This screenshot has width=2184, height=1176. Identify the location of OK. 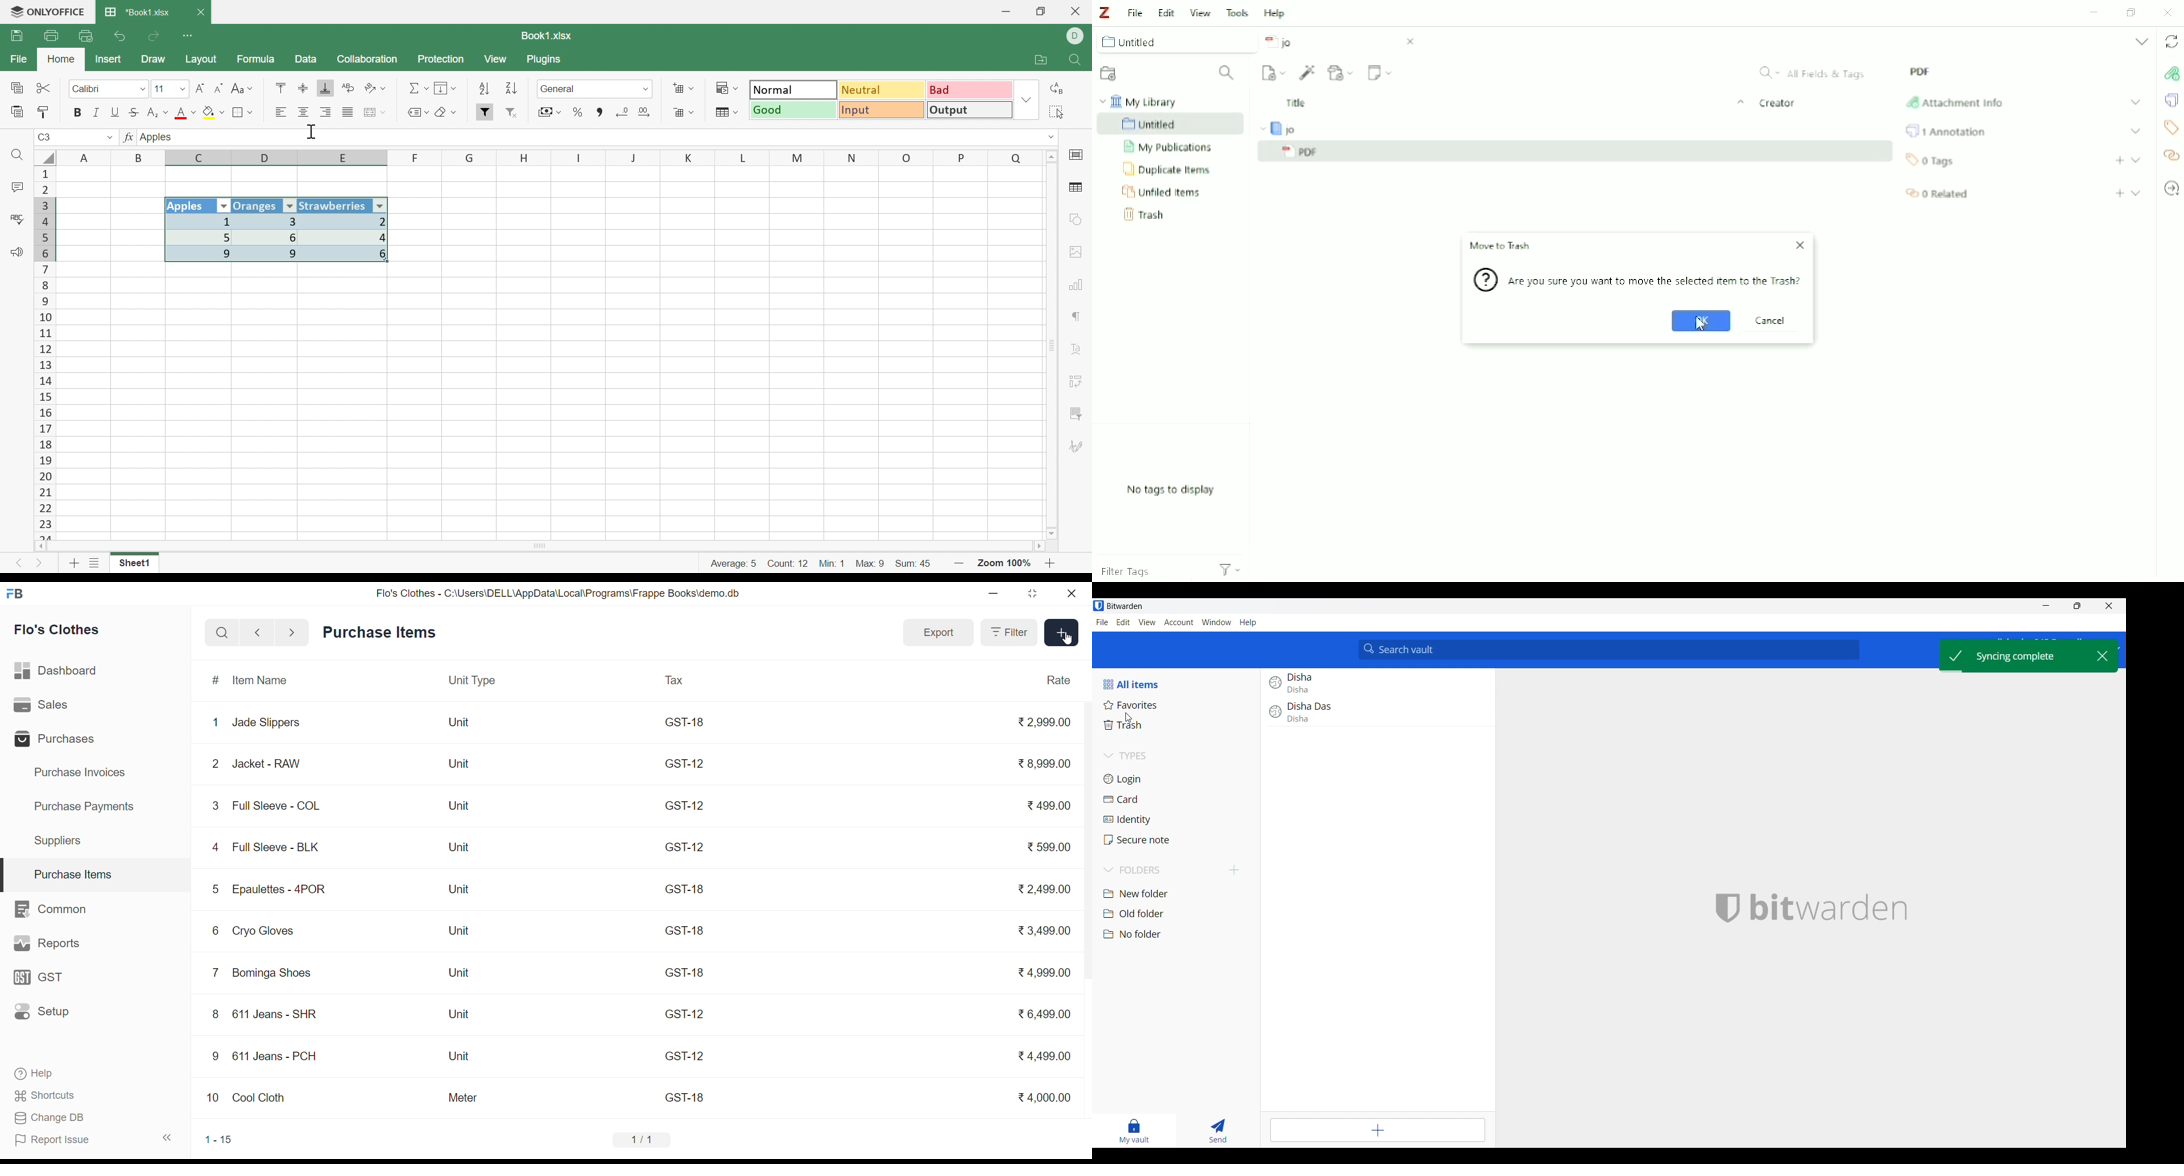
(1700, 321).